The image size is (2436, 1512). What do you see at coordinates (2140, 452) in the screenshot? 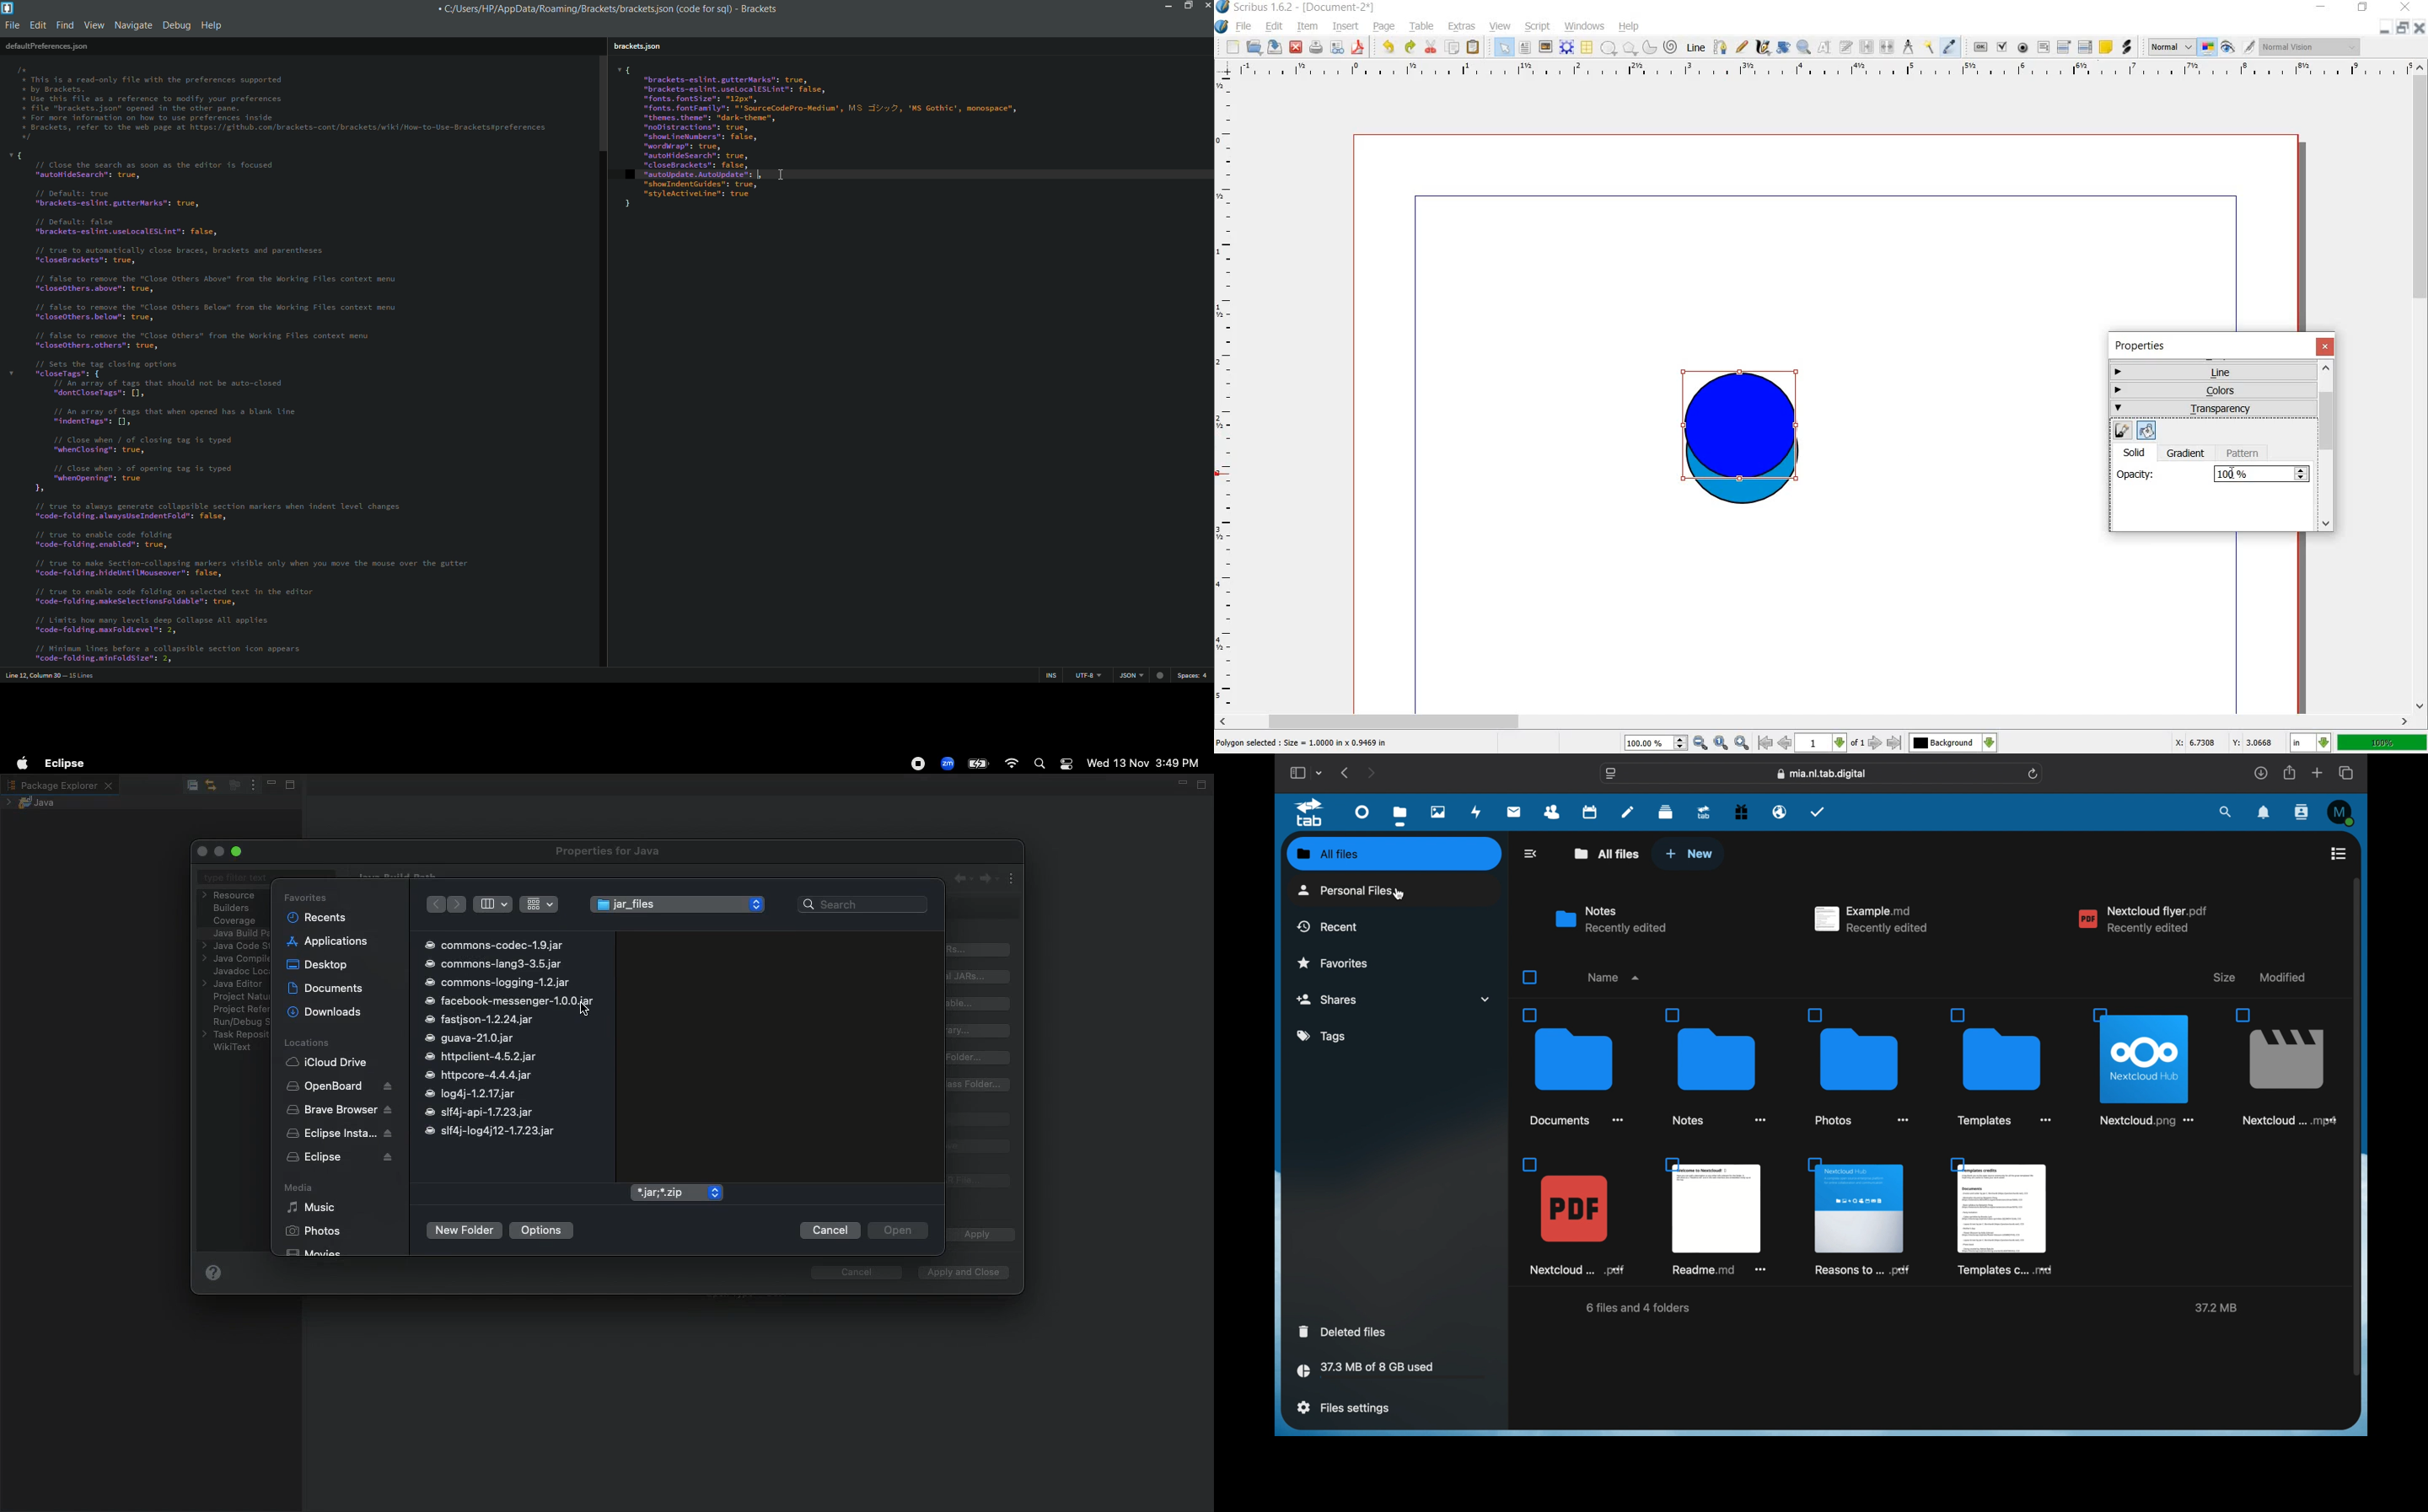
I see `solid` at bounding box center [2140, 452].